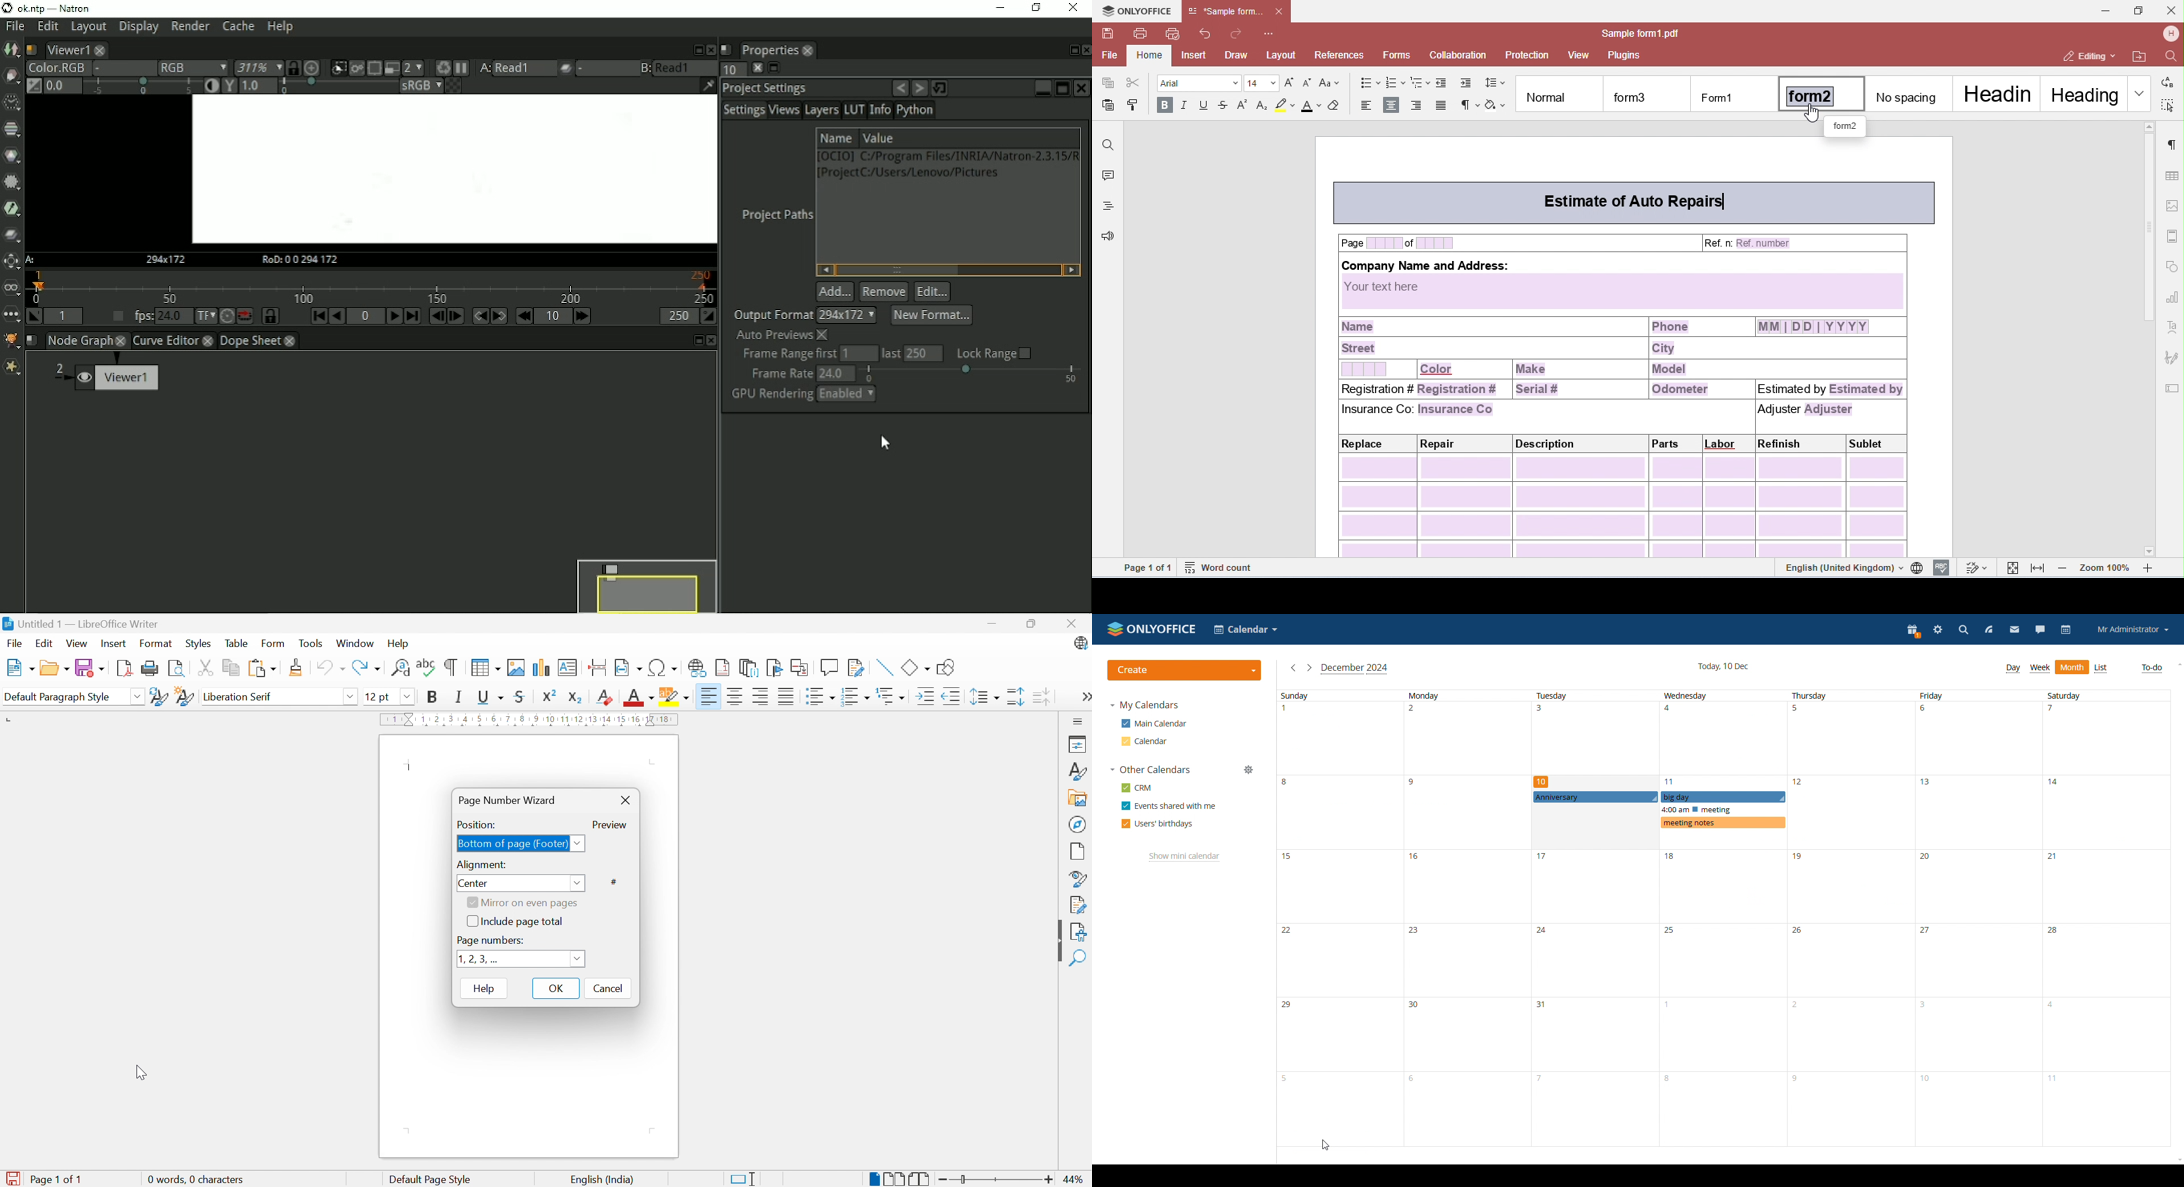 This screenshot has height=1204, width=2184. Describe the element at coordinates (542, 667) in the screenshot. I see `Insert chart` at that location.